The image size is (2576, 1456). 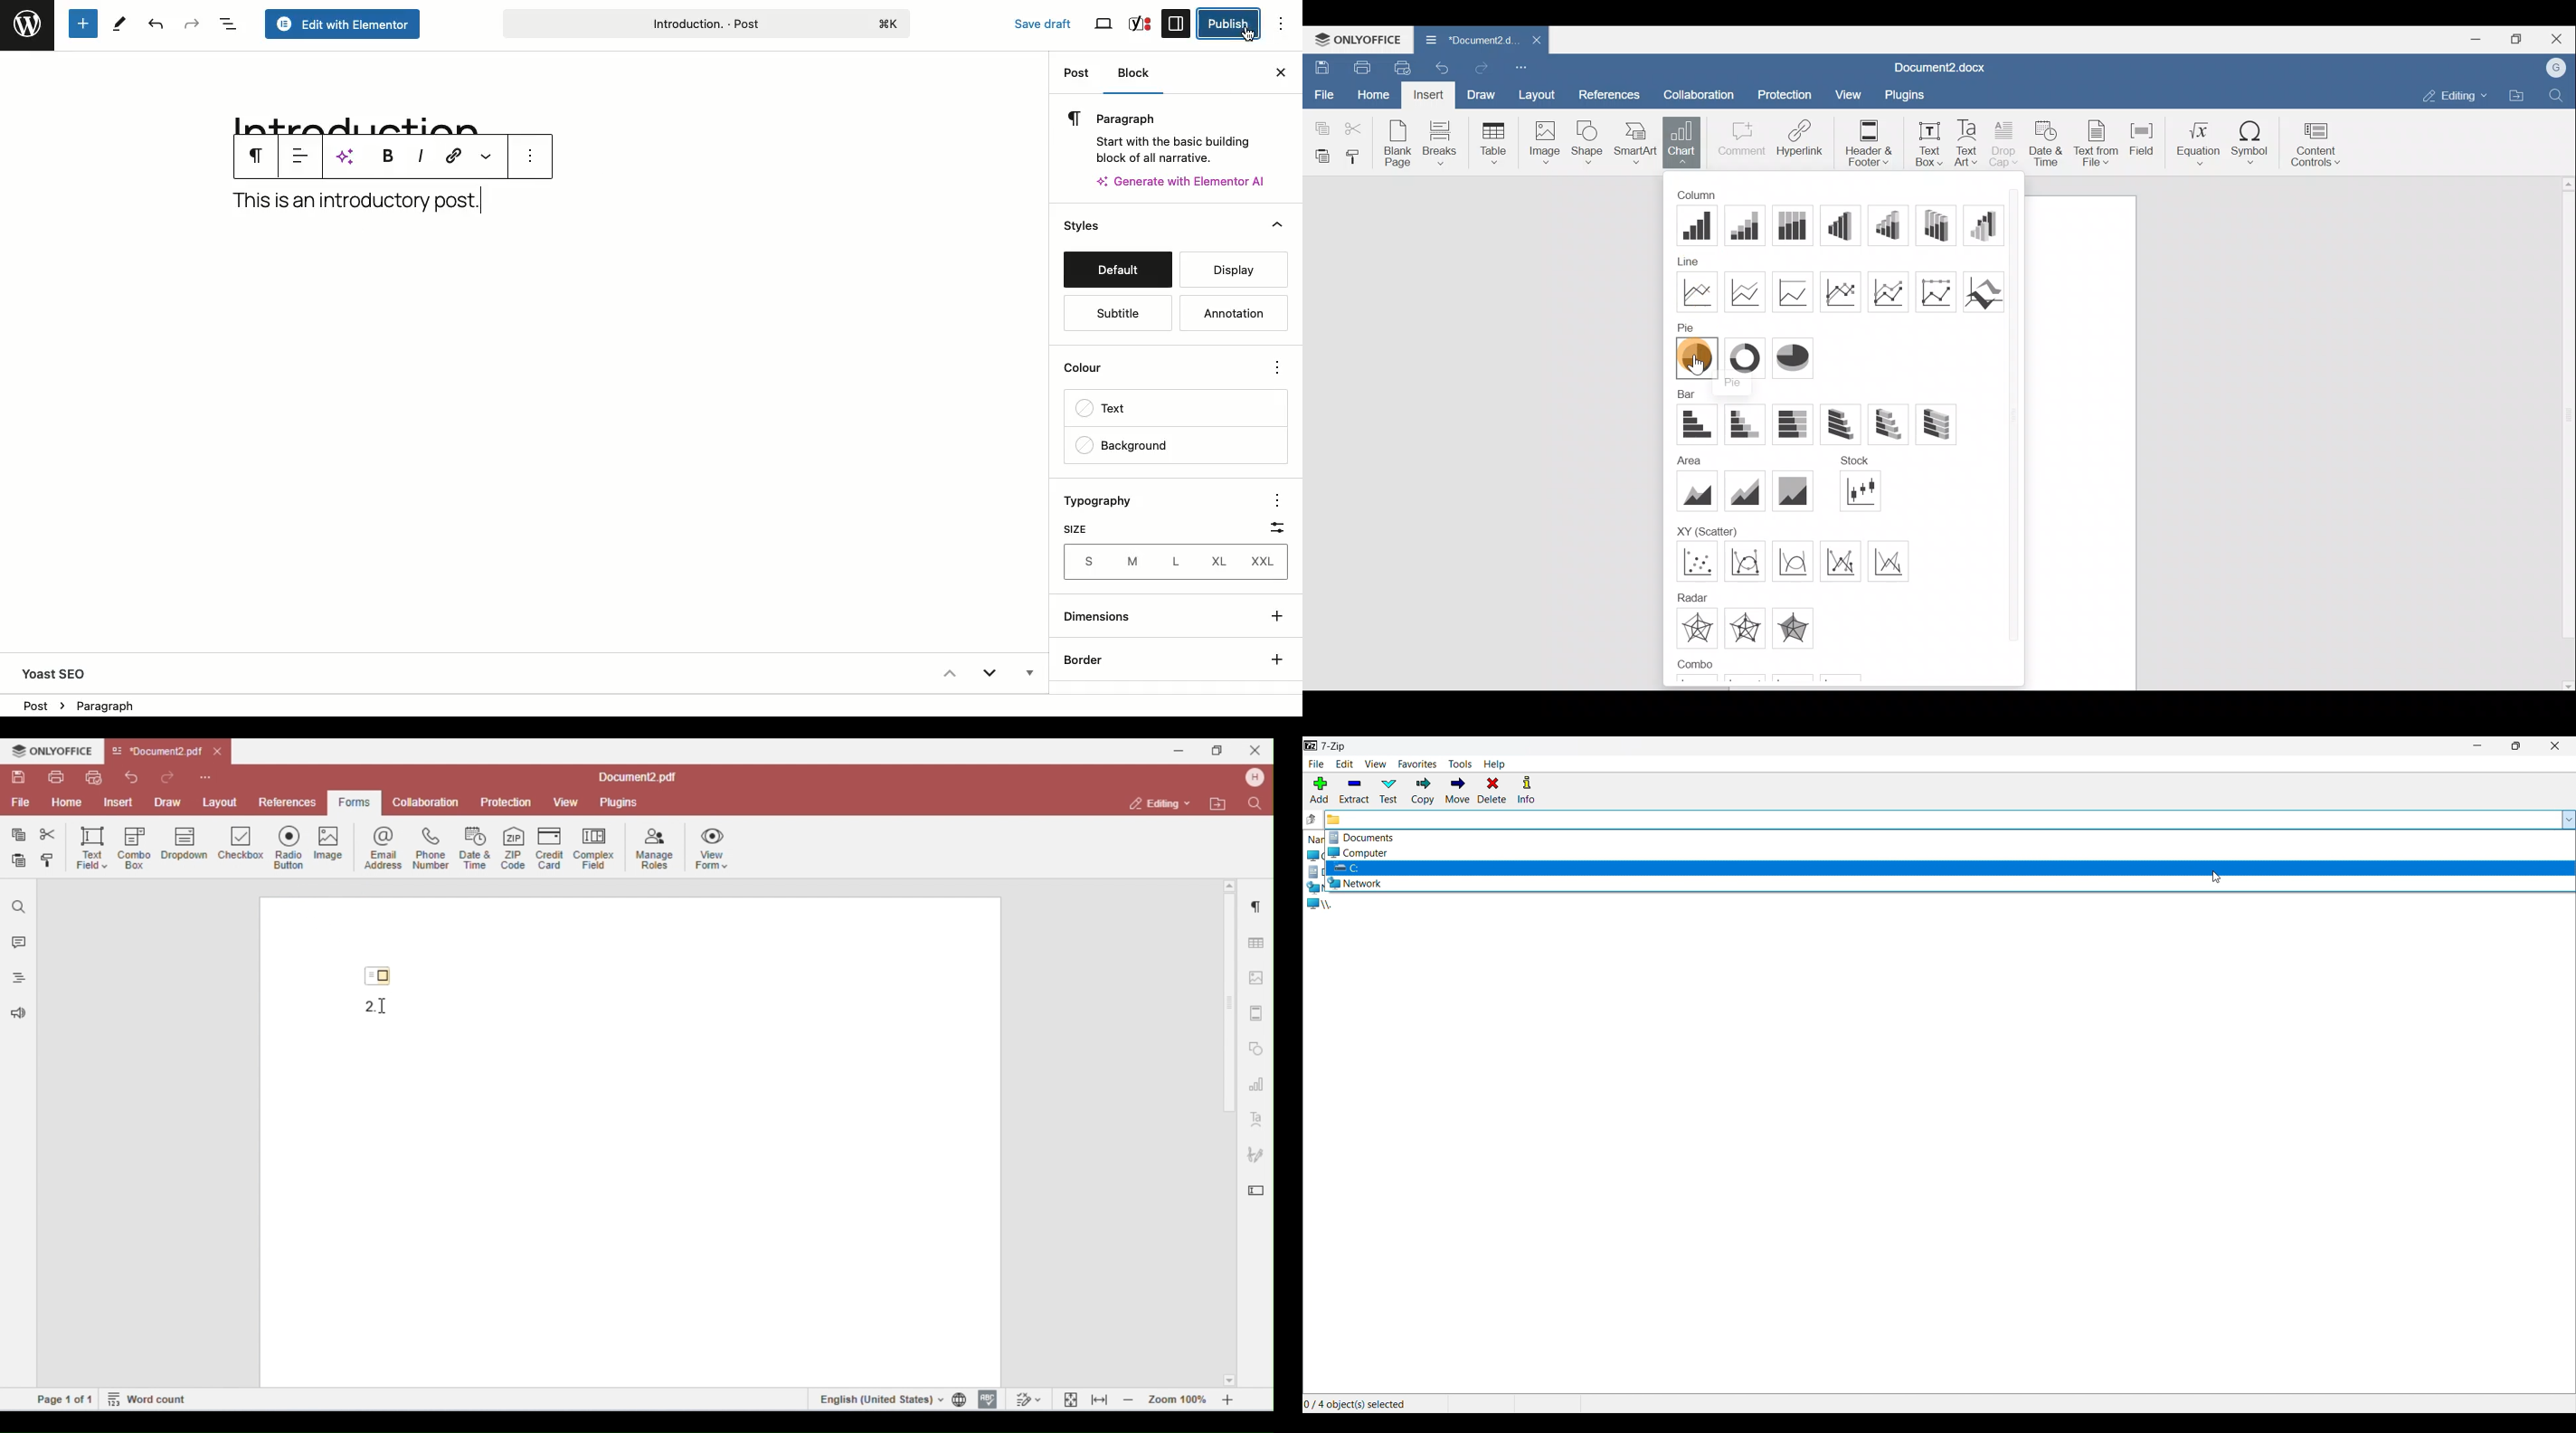 What do you see at coordinates (1543, 143) in the screenshot?
I see `Image` at bounding box center [1543, 143].